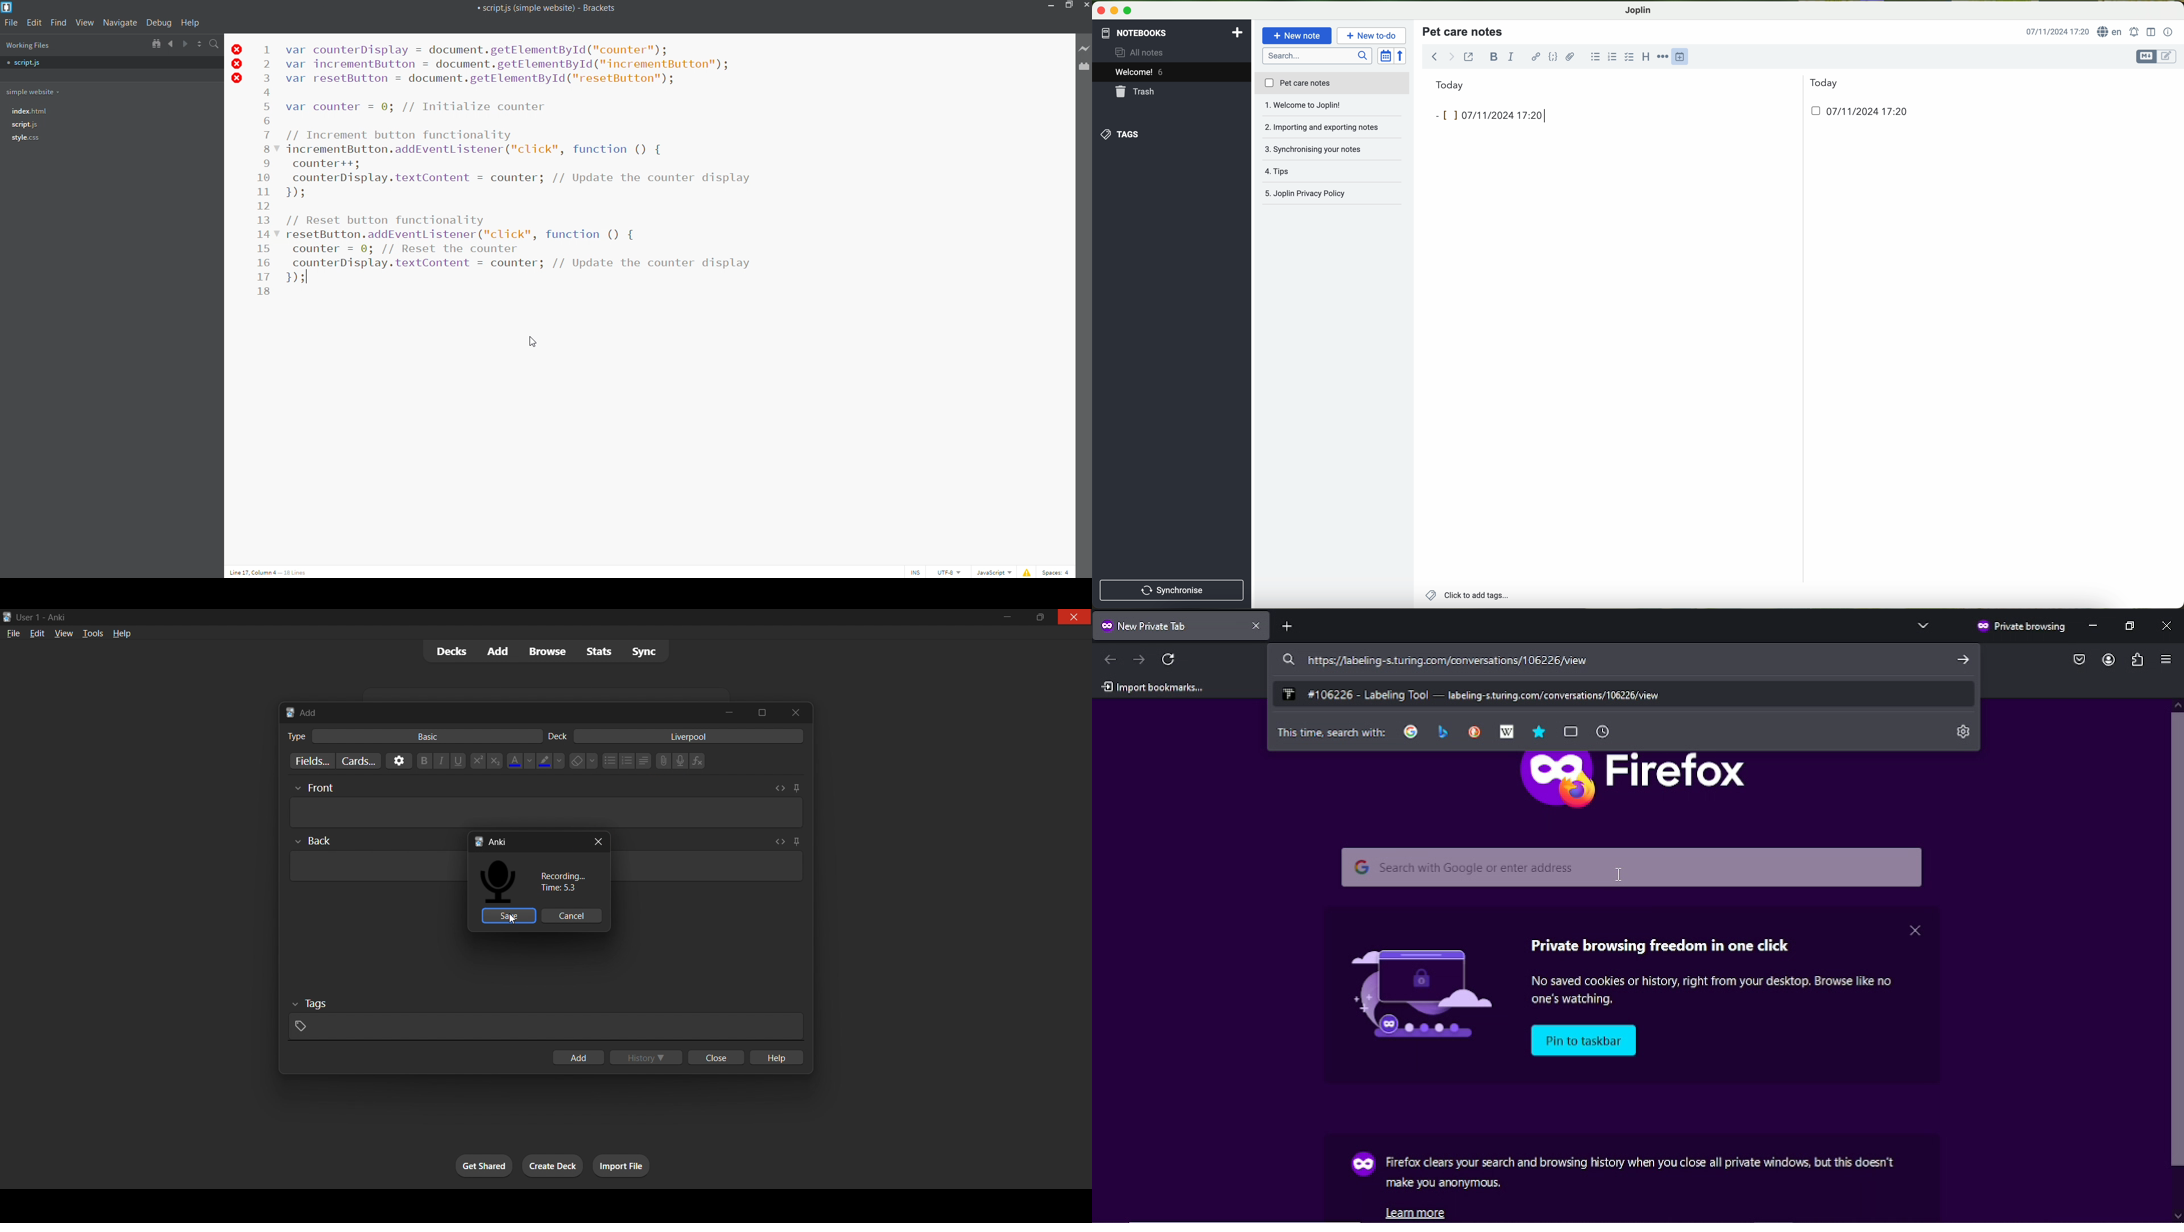 Image resolution: width=2184 pixels, height=1232 pixels. What do you see at coordinates (1553, 57) in the screenshot?
I see `code` at bounding box center [1553, 57].